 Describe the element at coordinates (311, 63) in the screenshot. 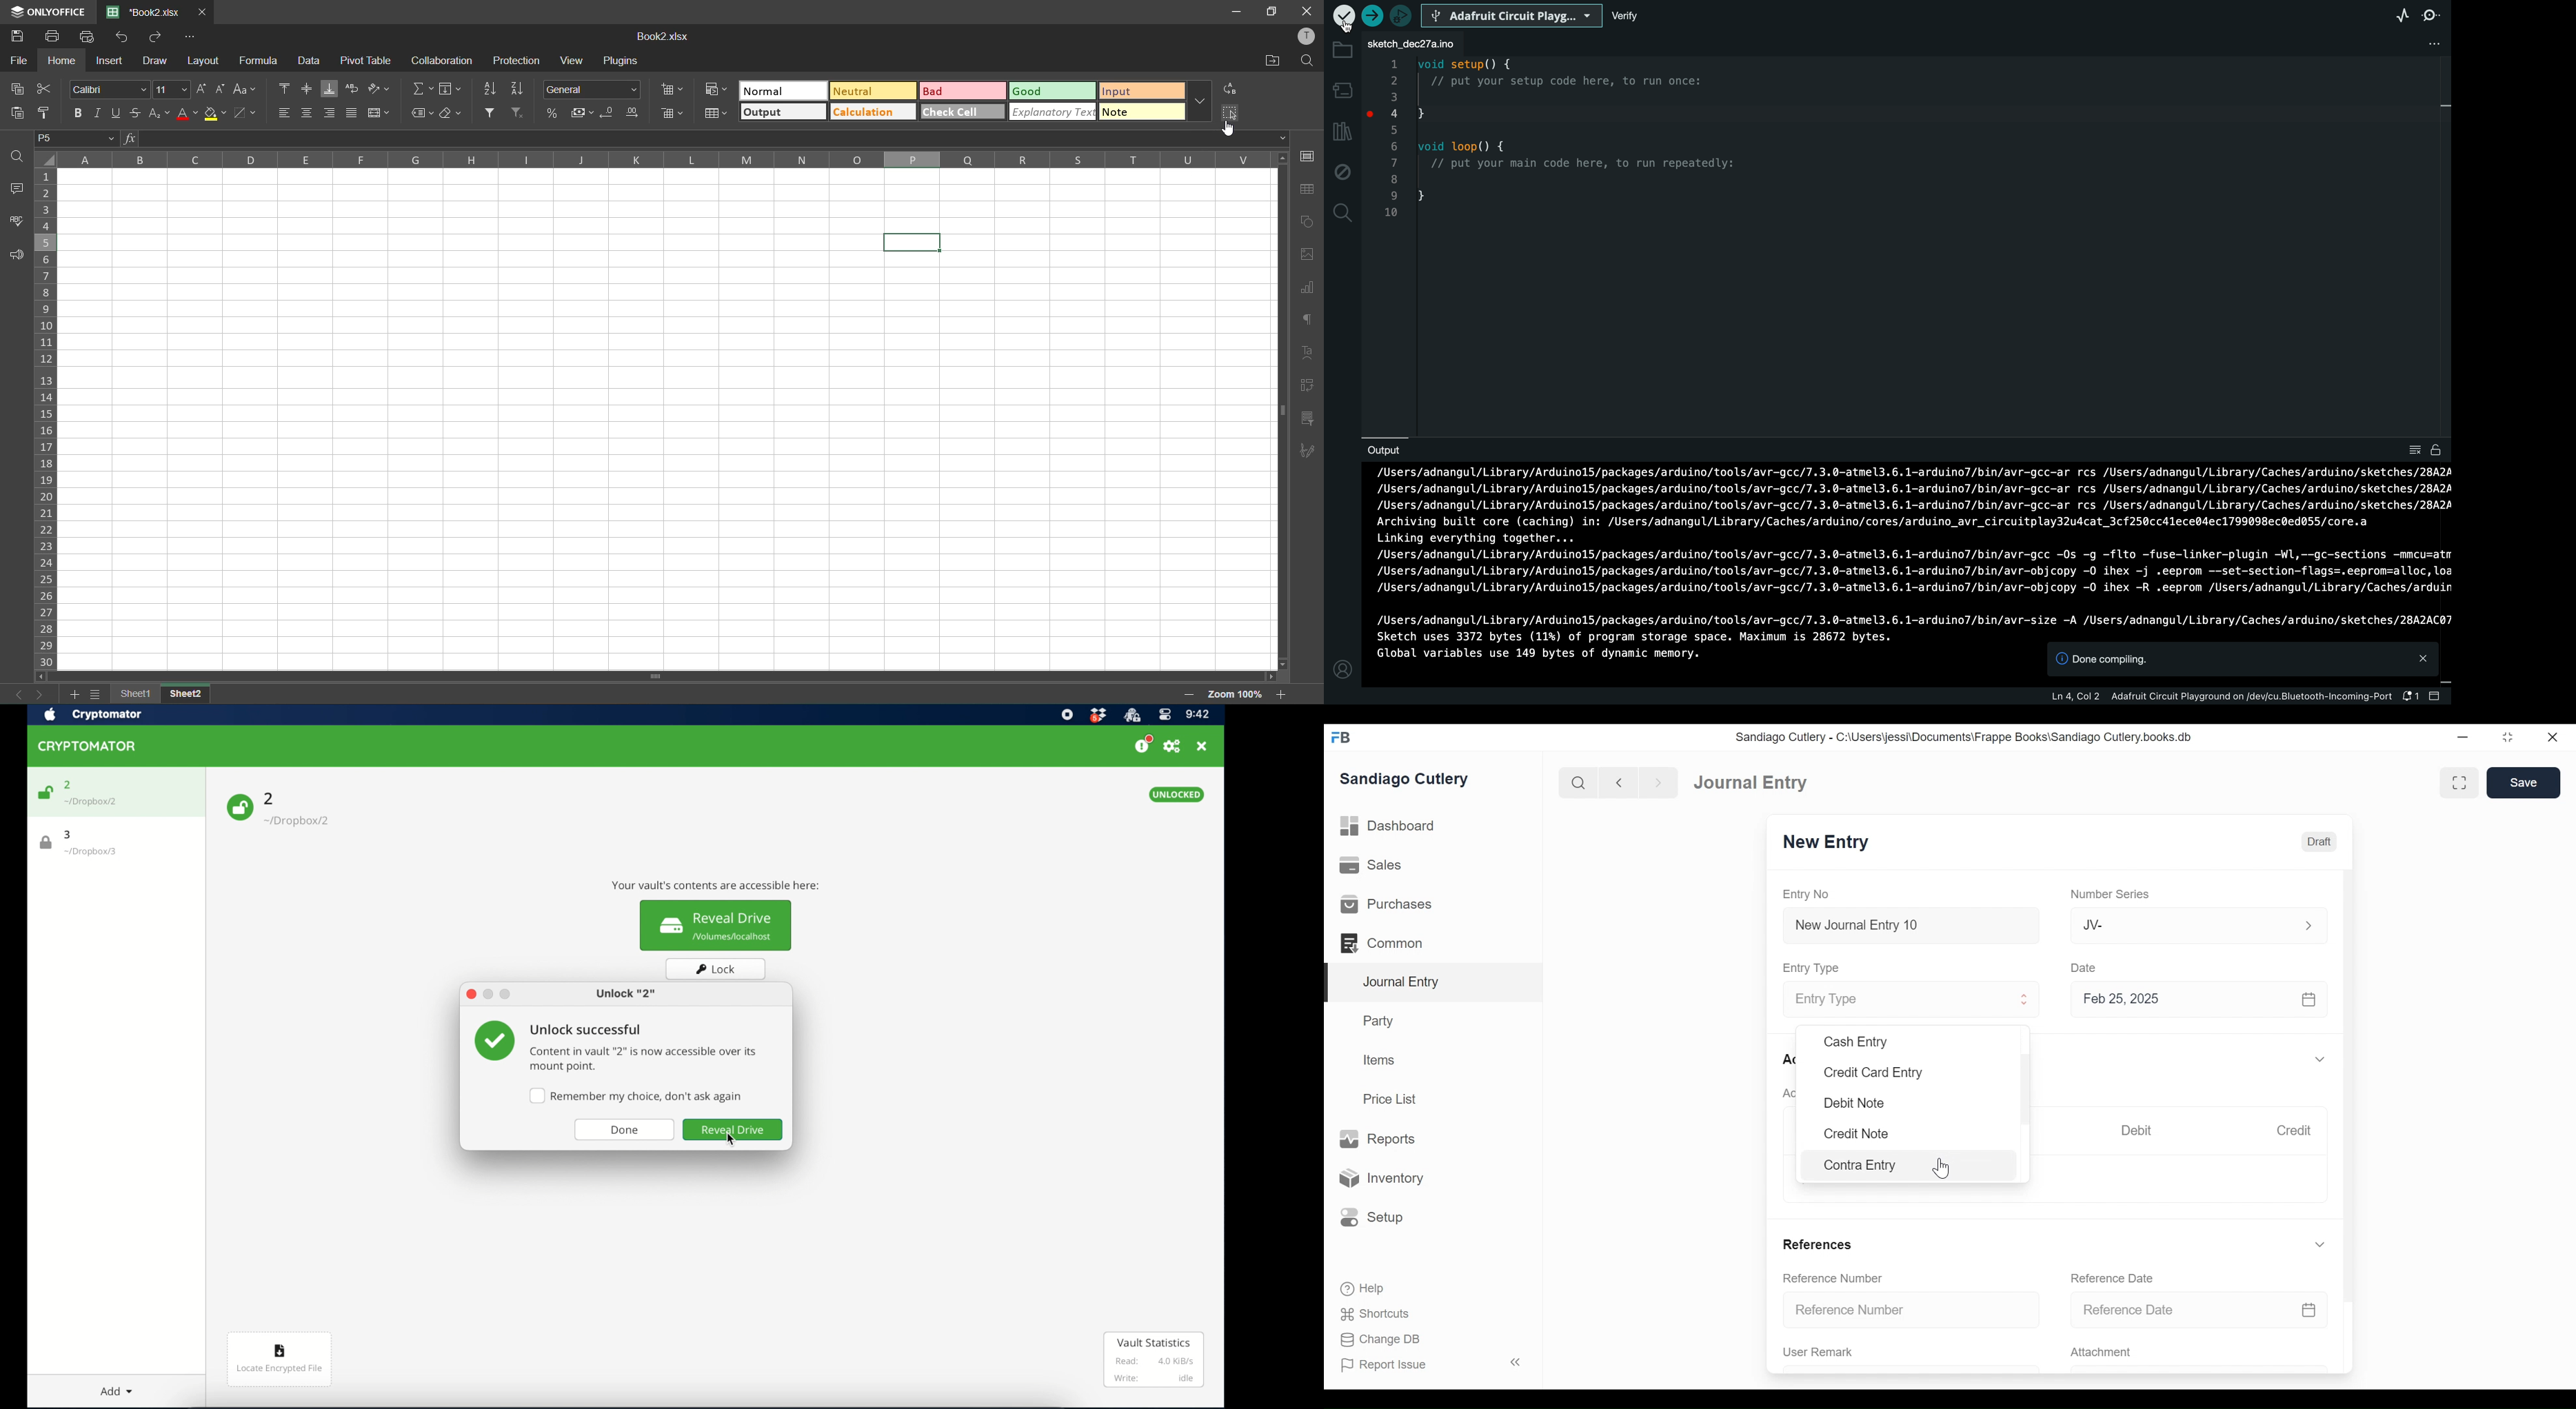

I see `data` at that location.